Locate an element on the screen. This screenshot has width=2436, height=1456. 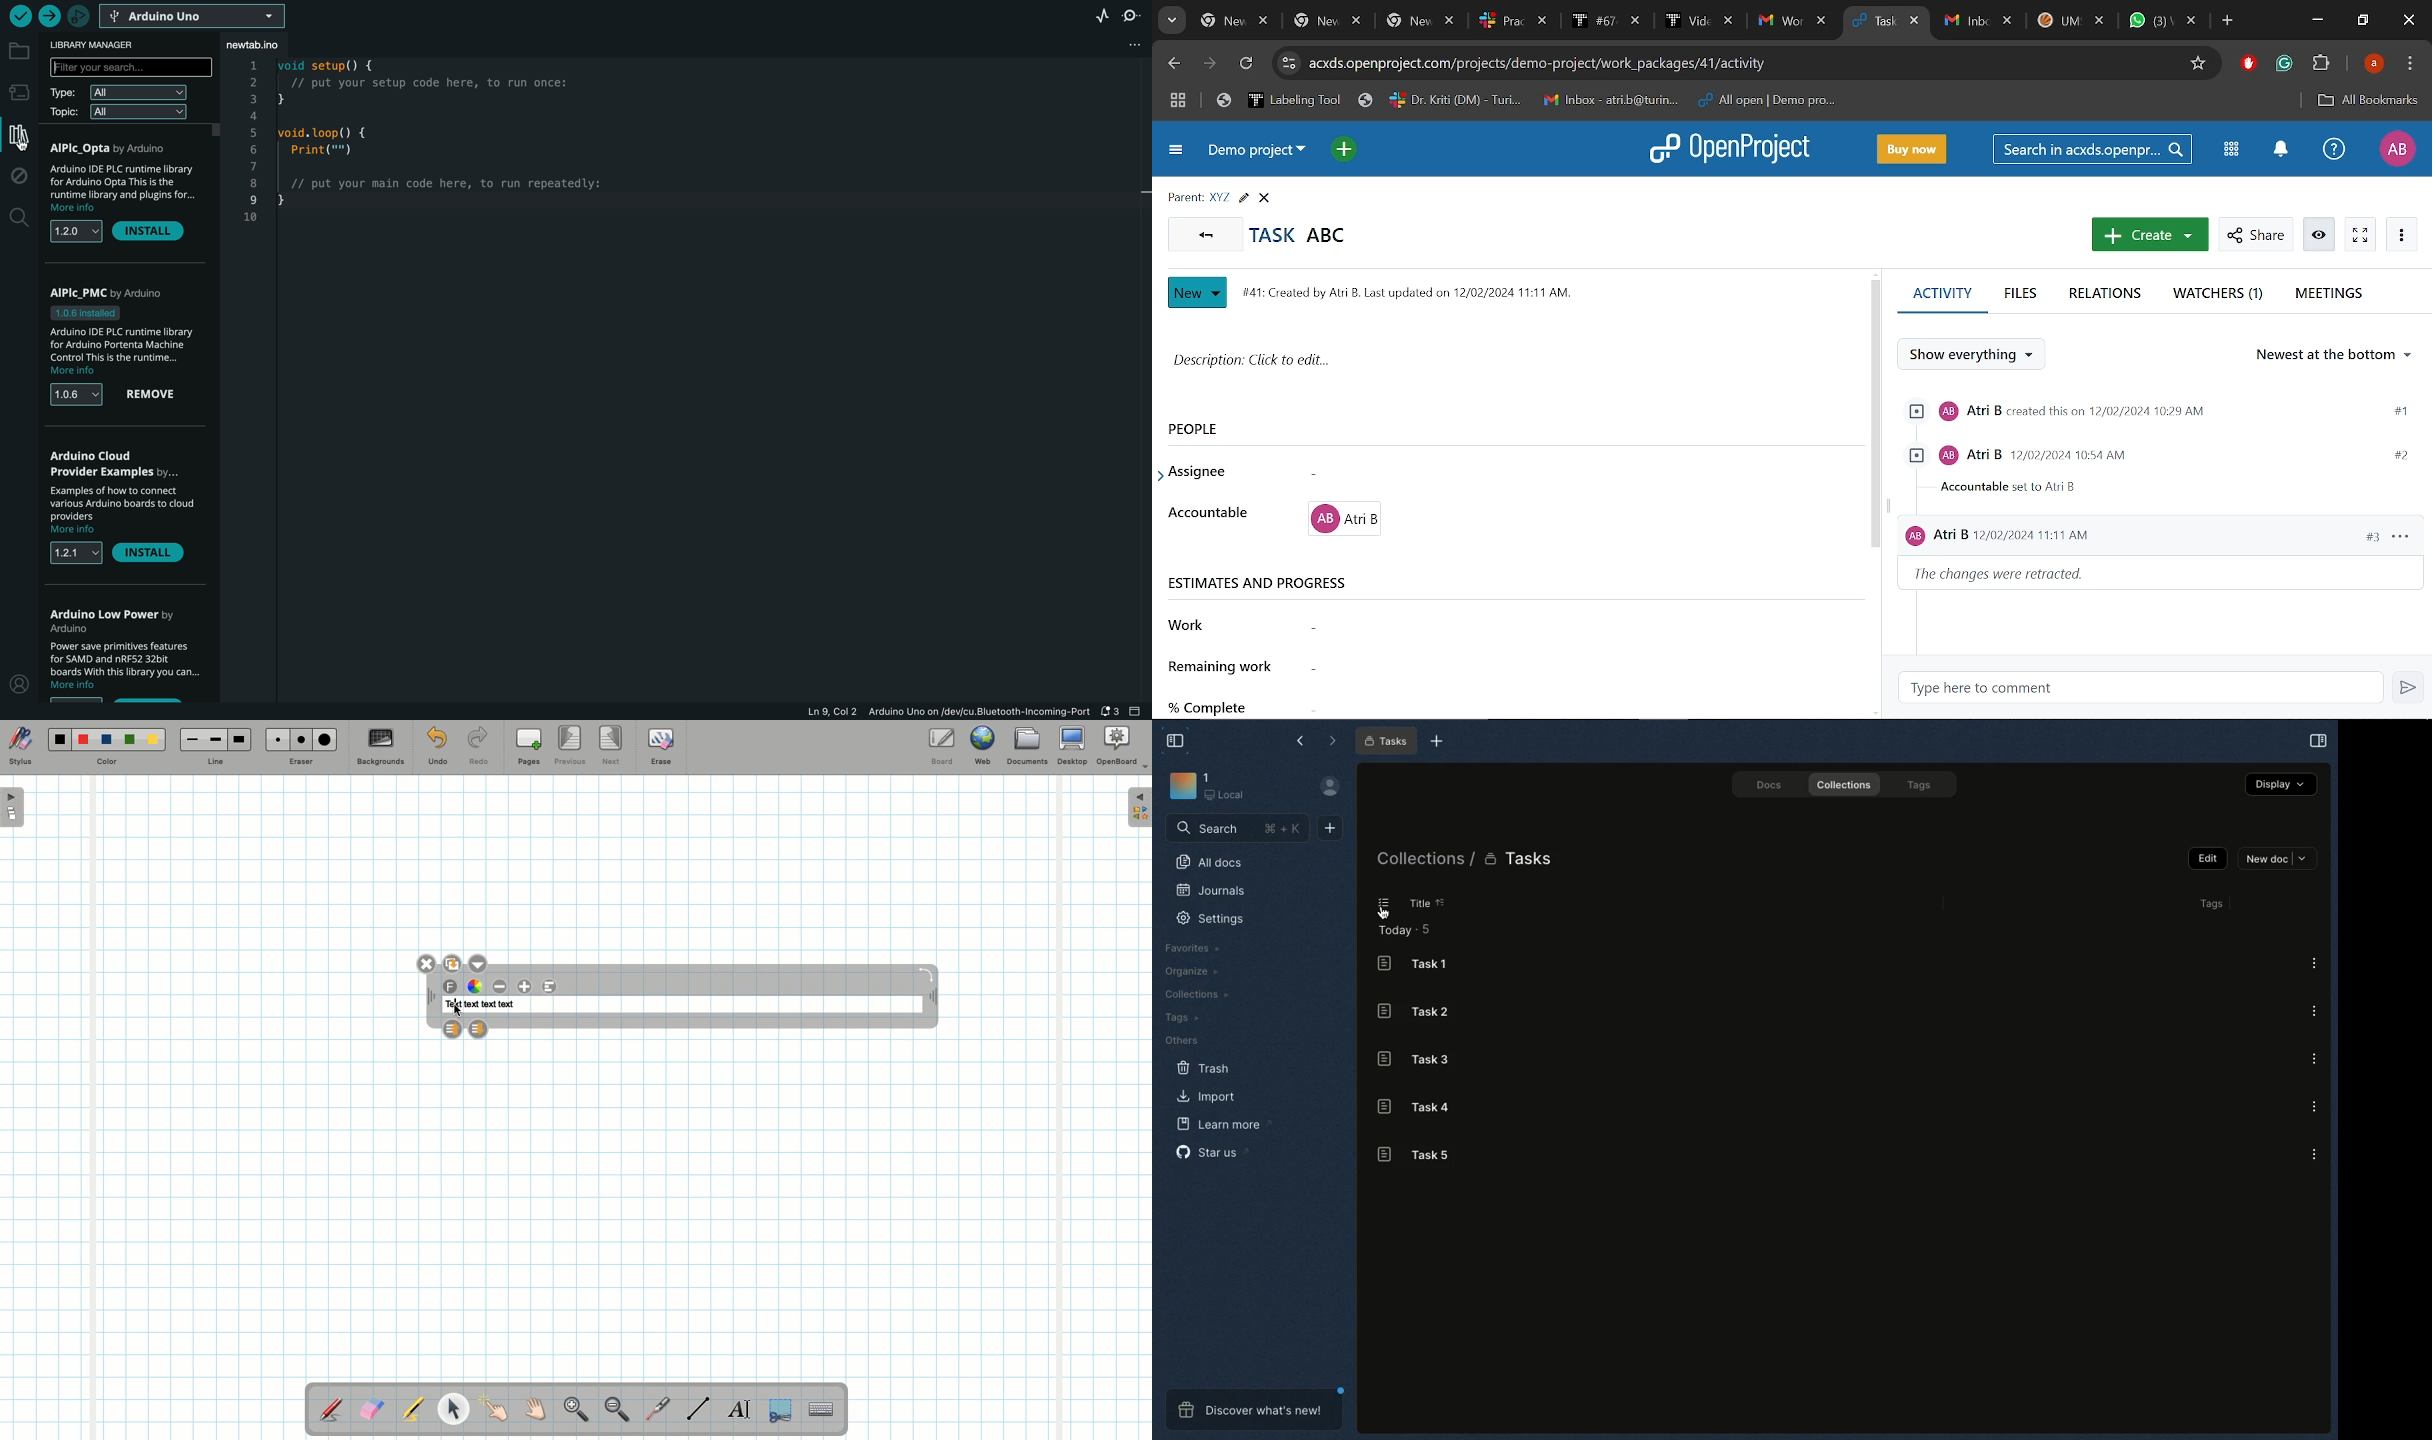
activity history: Atri B created this on 12/02/2024 10:29 AM  is located at coordinates (2154, 412).